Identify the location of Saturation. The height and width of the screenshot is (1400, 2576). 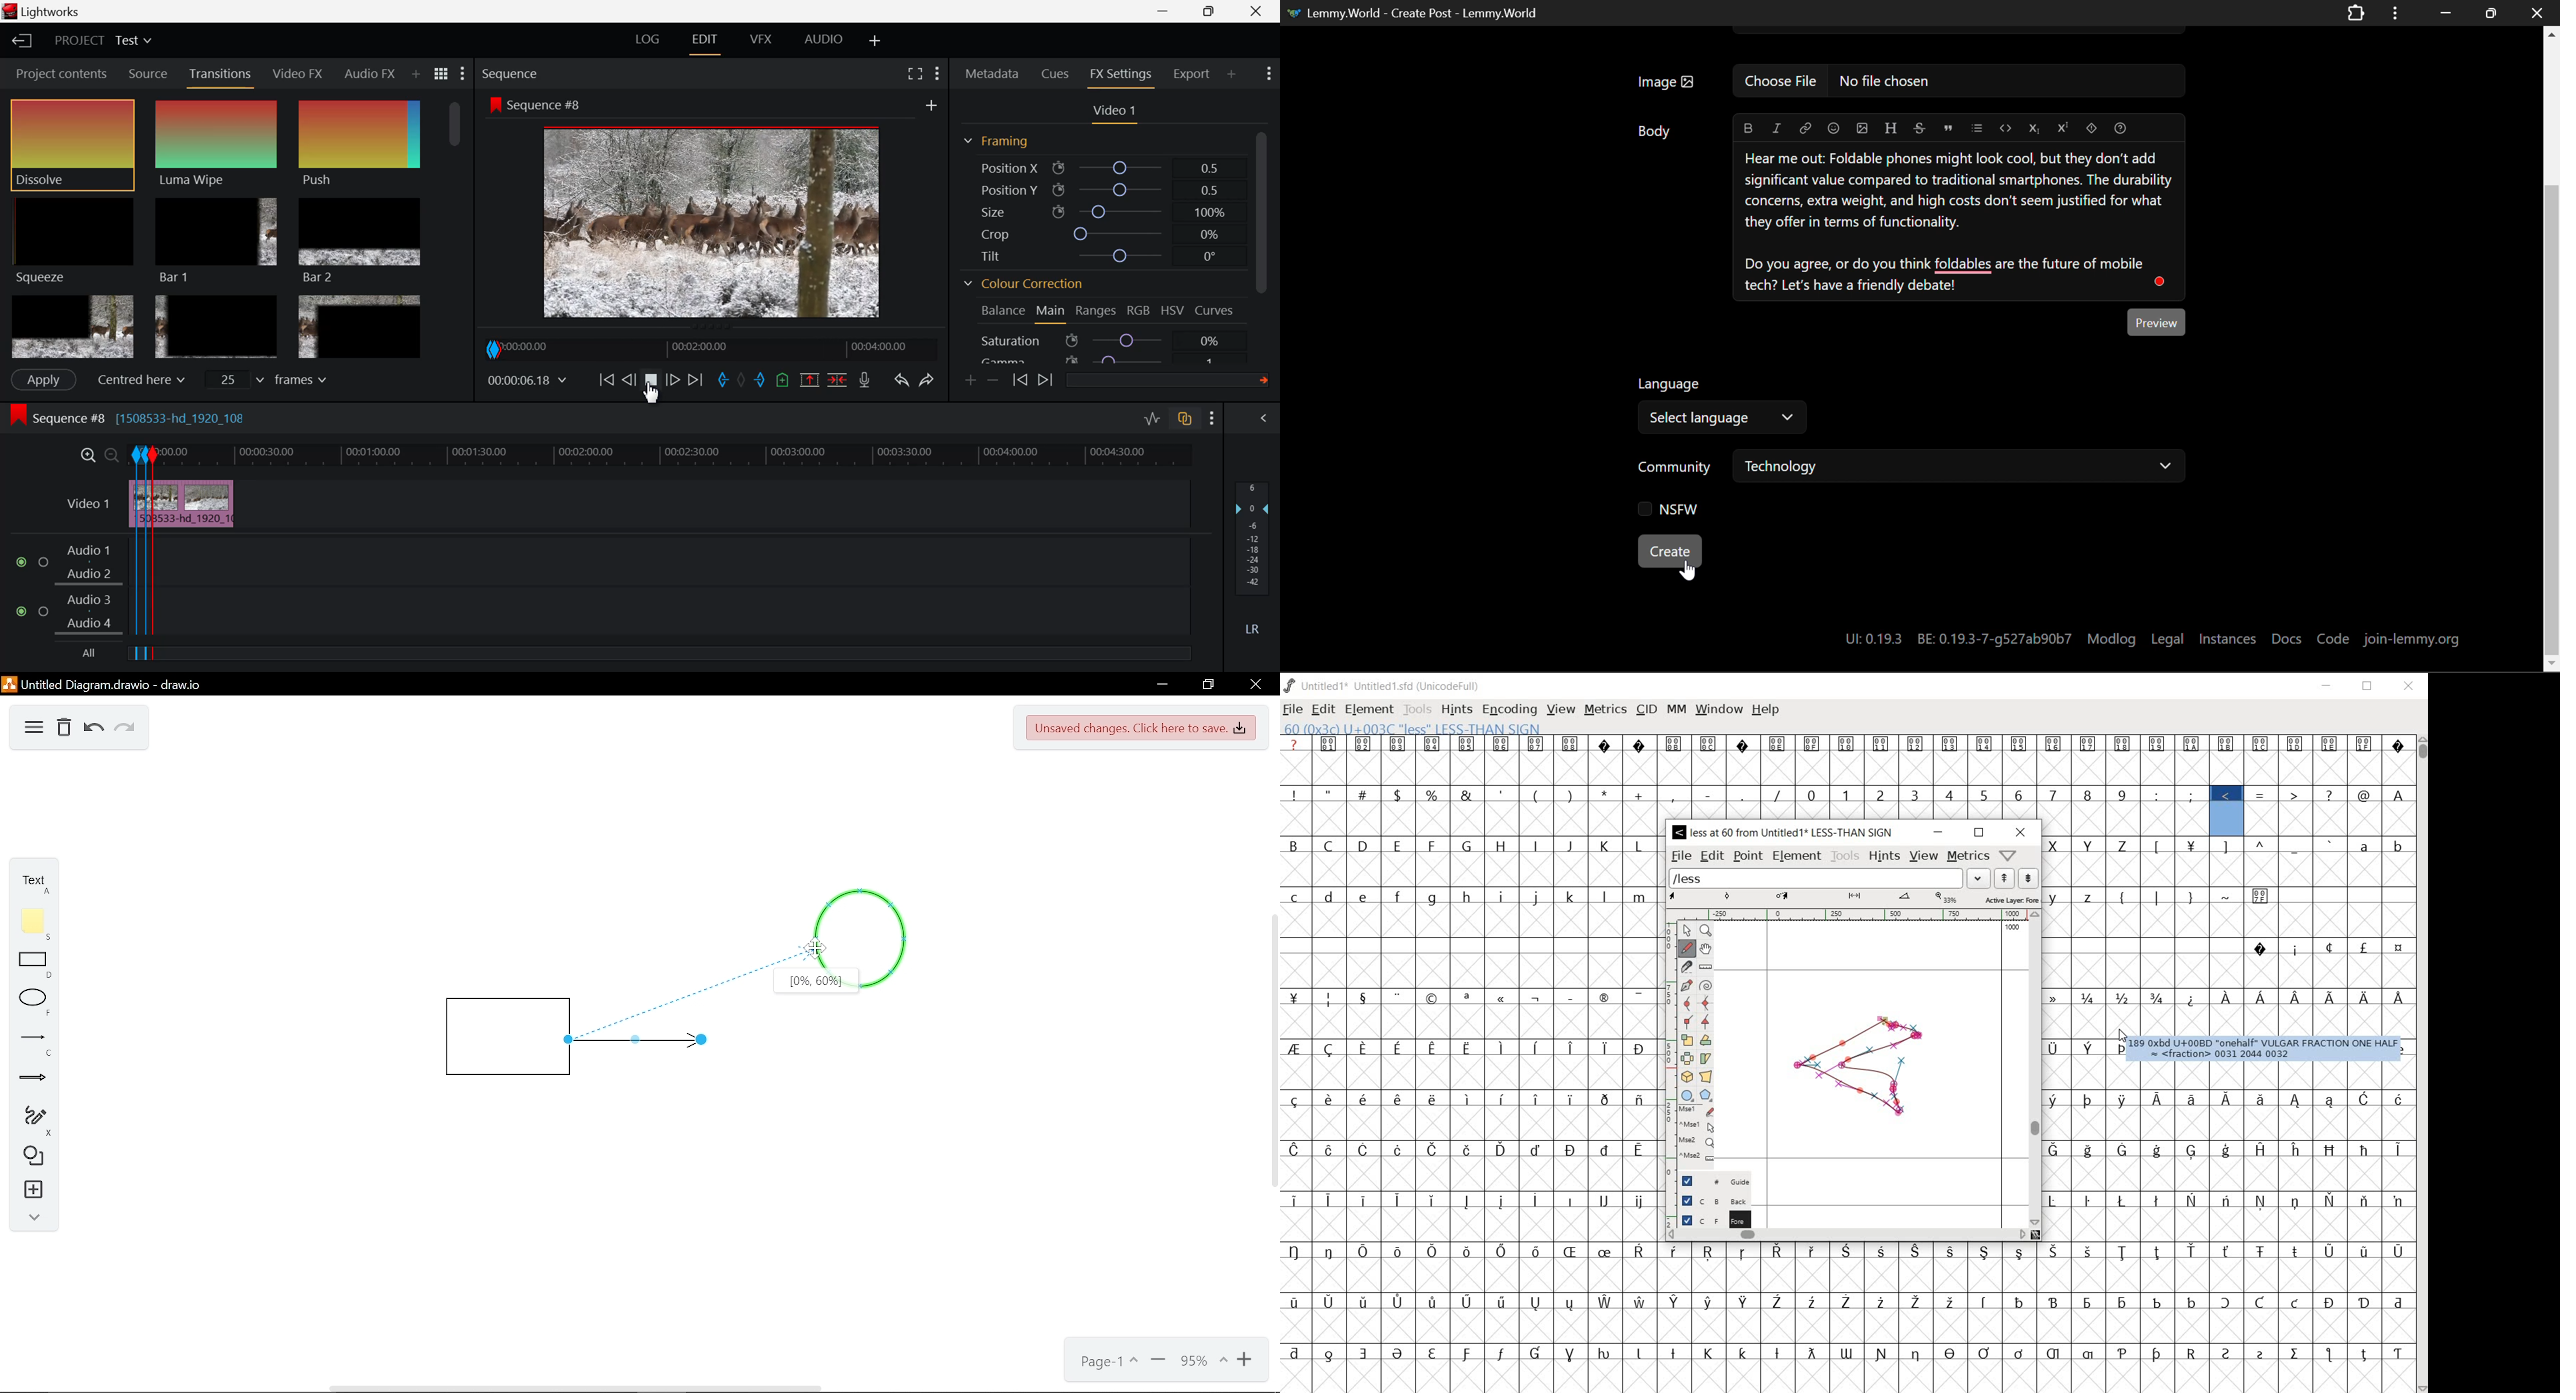
(1103, 340).